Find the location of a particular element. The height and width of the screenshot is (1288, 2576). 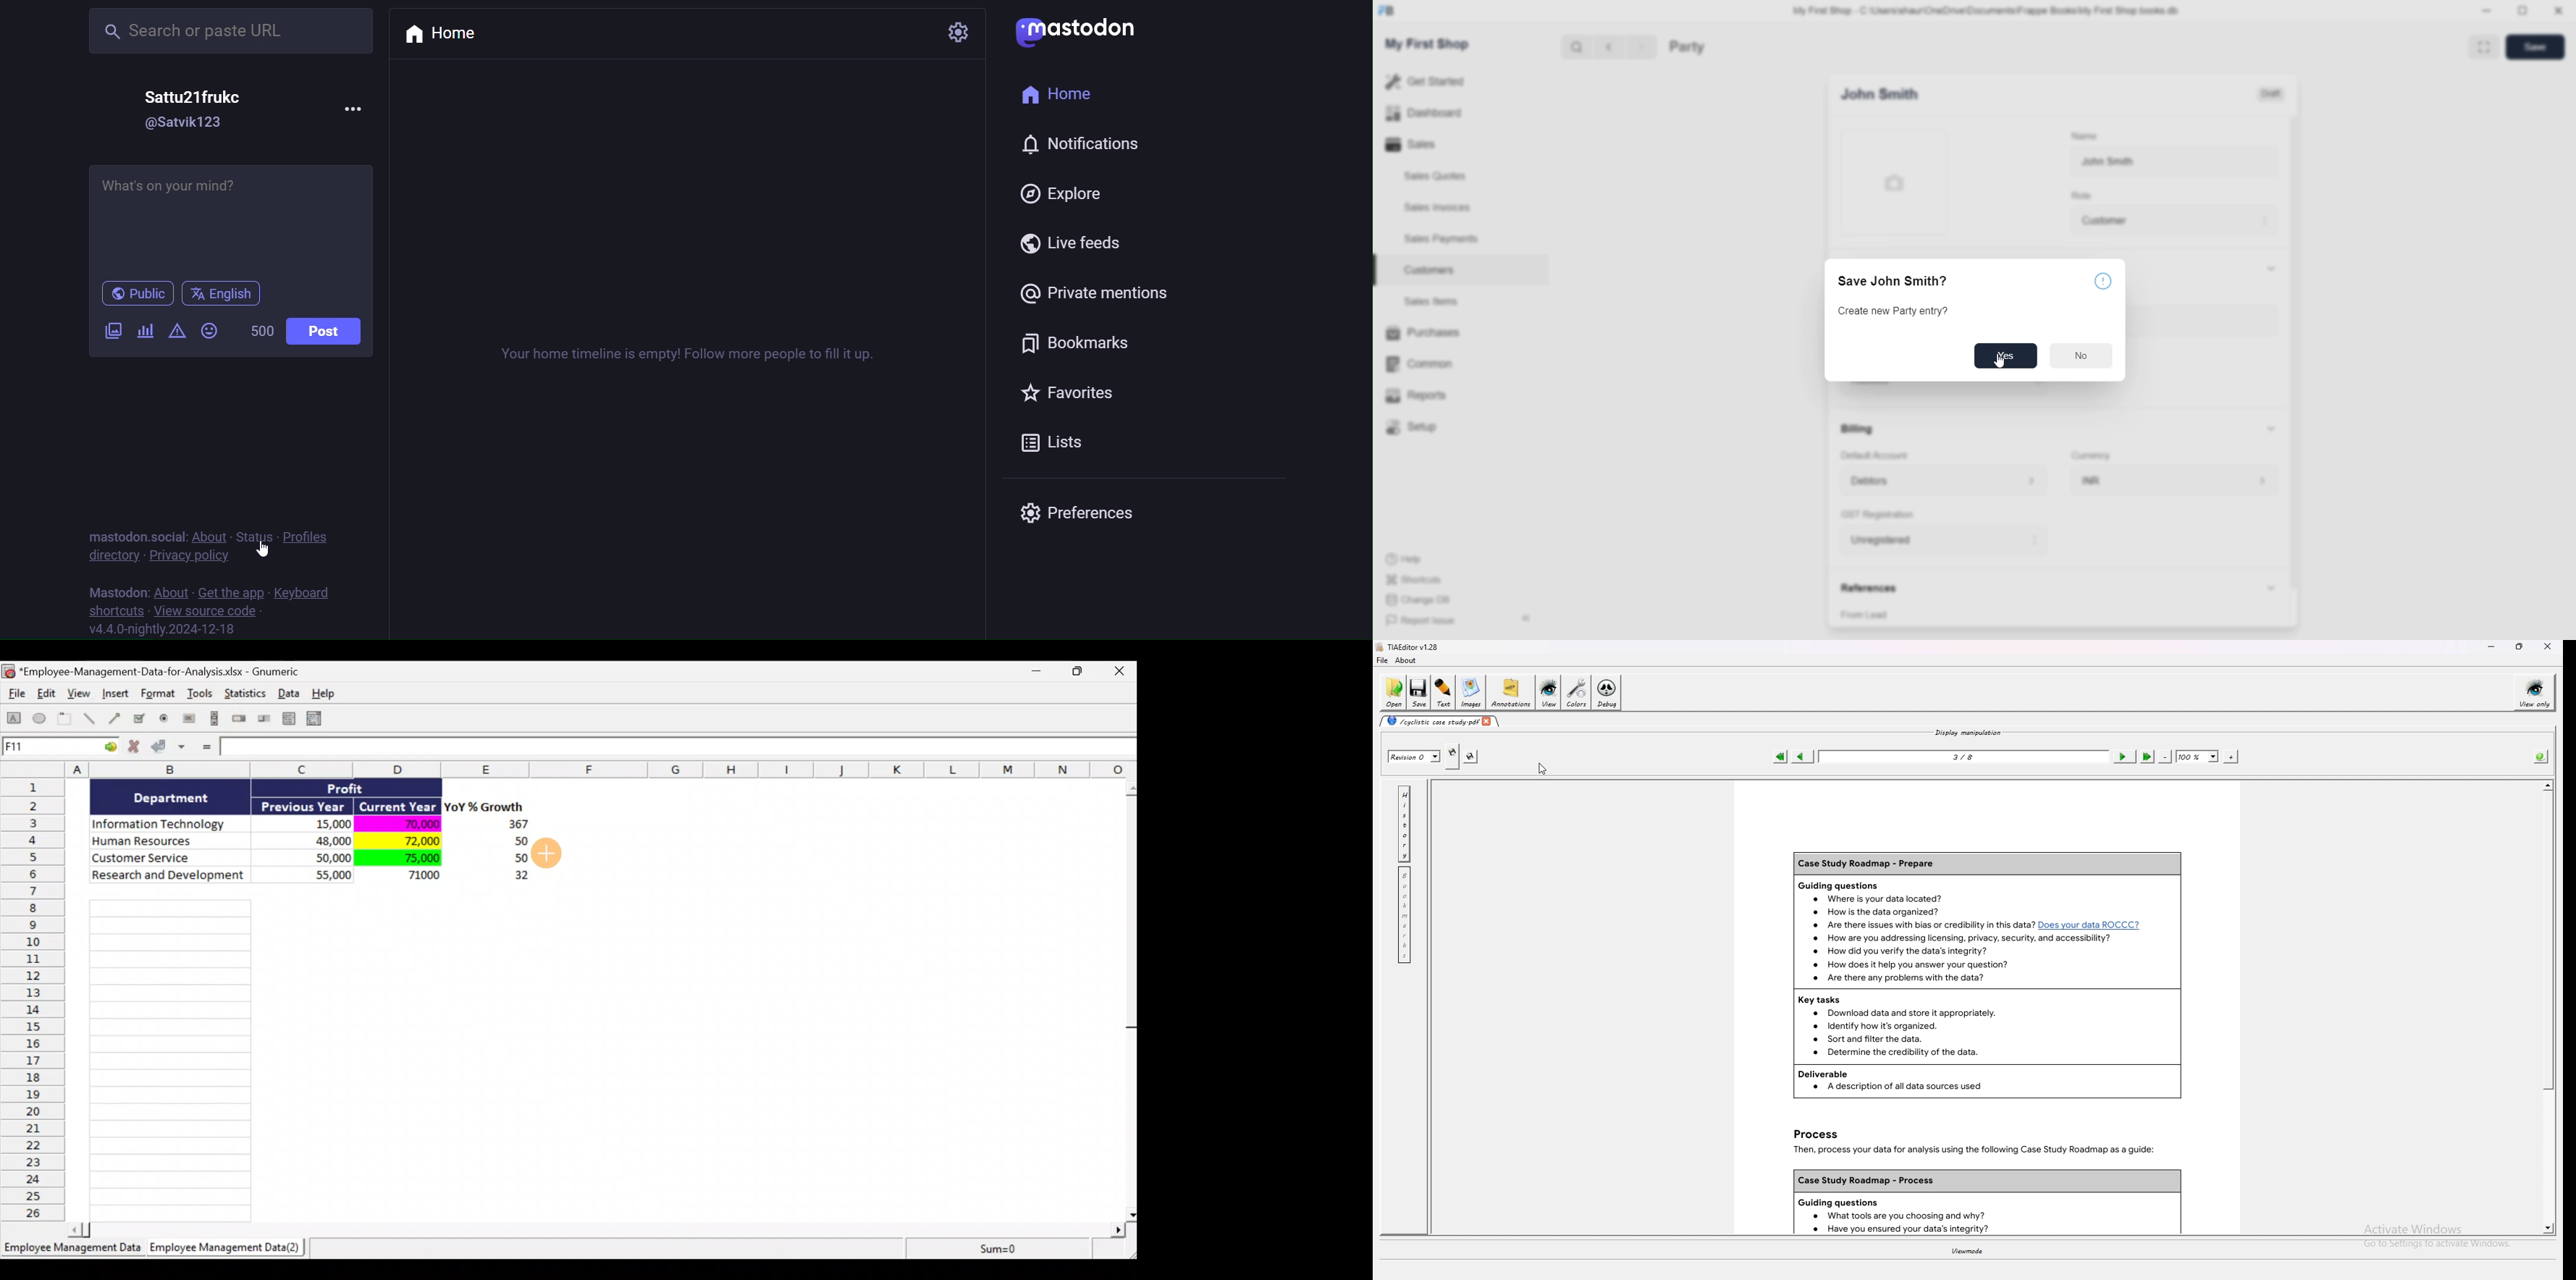

view source code is located at coordinates (216, 611).